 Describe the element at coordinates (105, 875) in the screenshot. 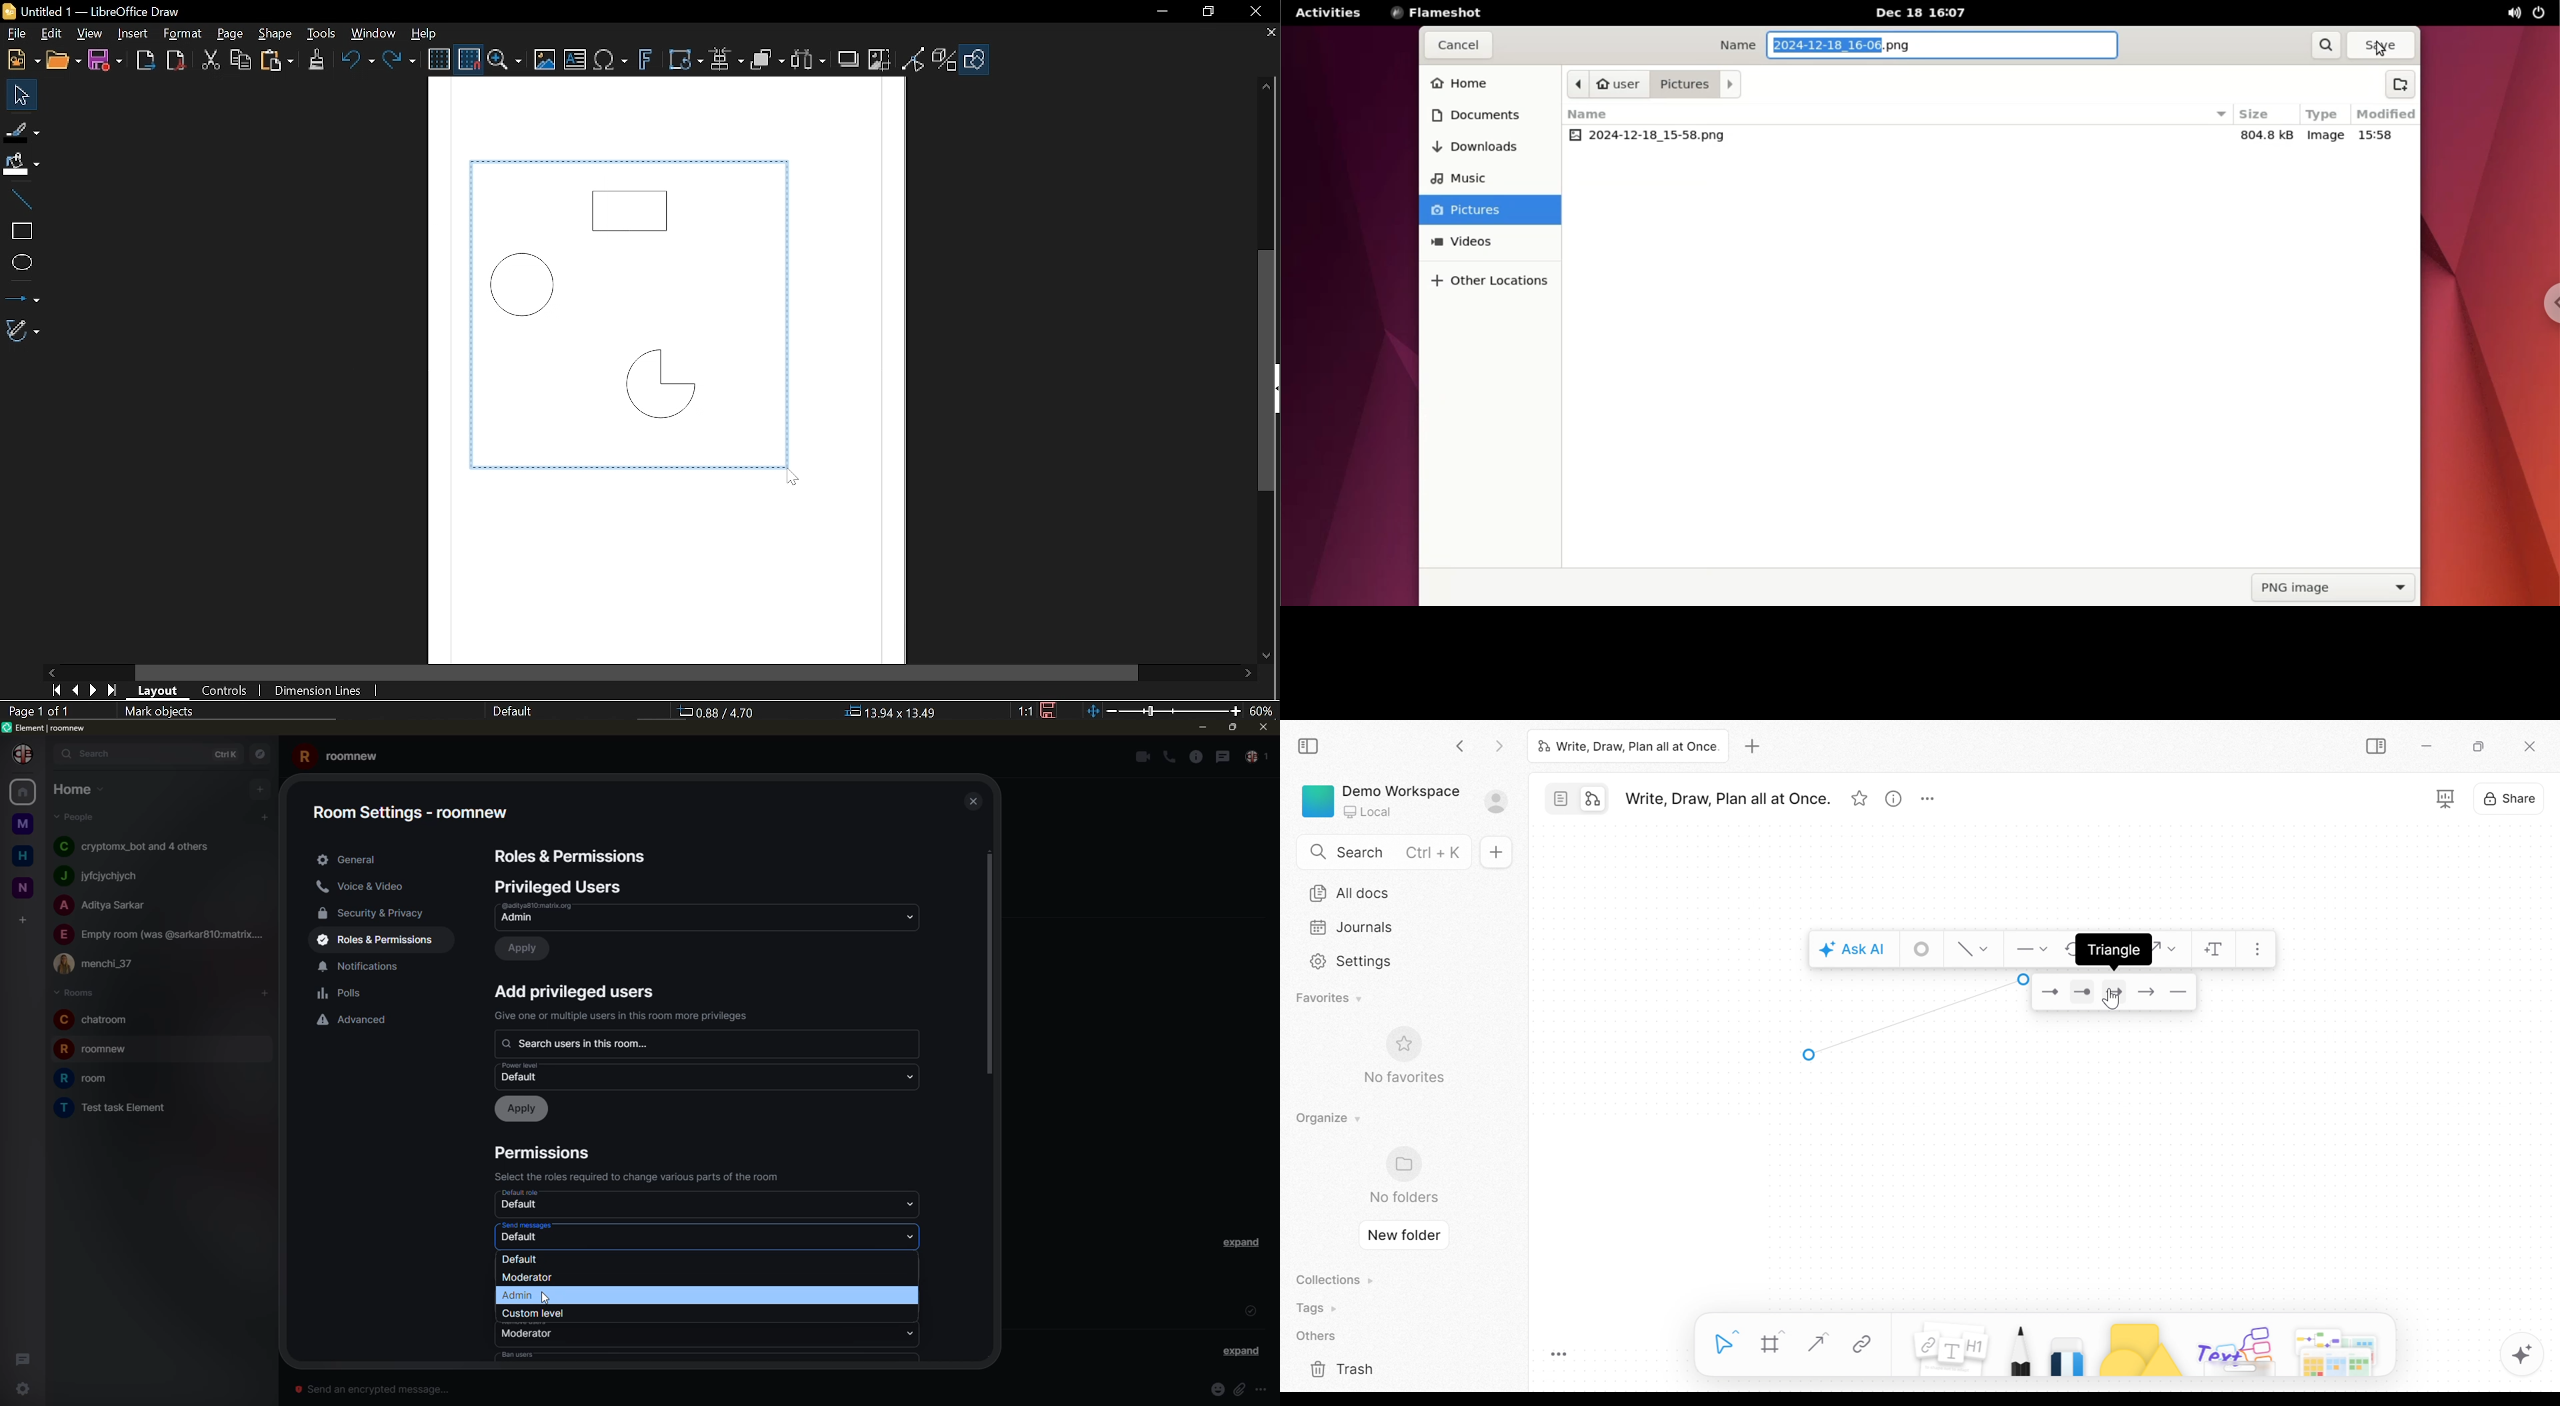

I see `people` at that location.